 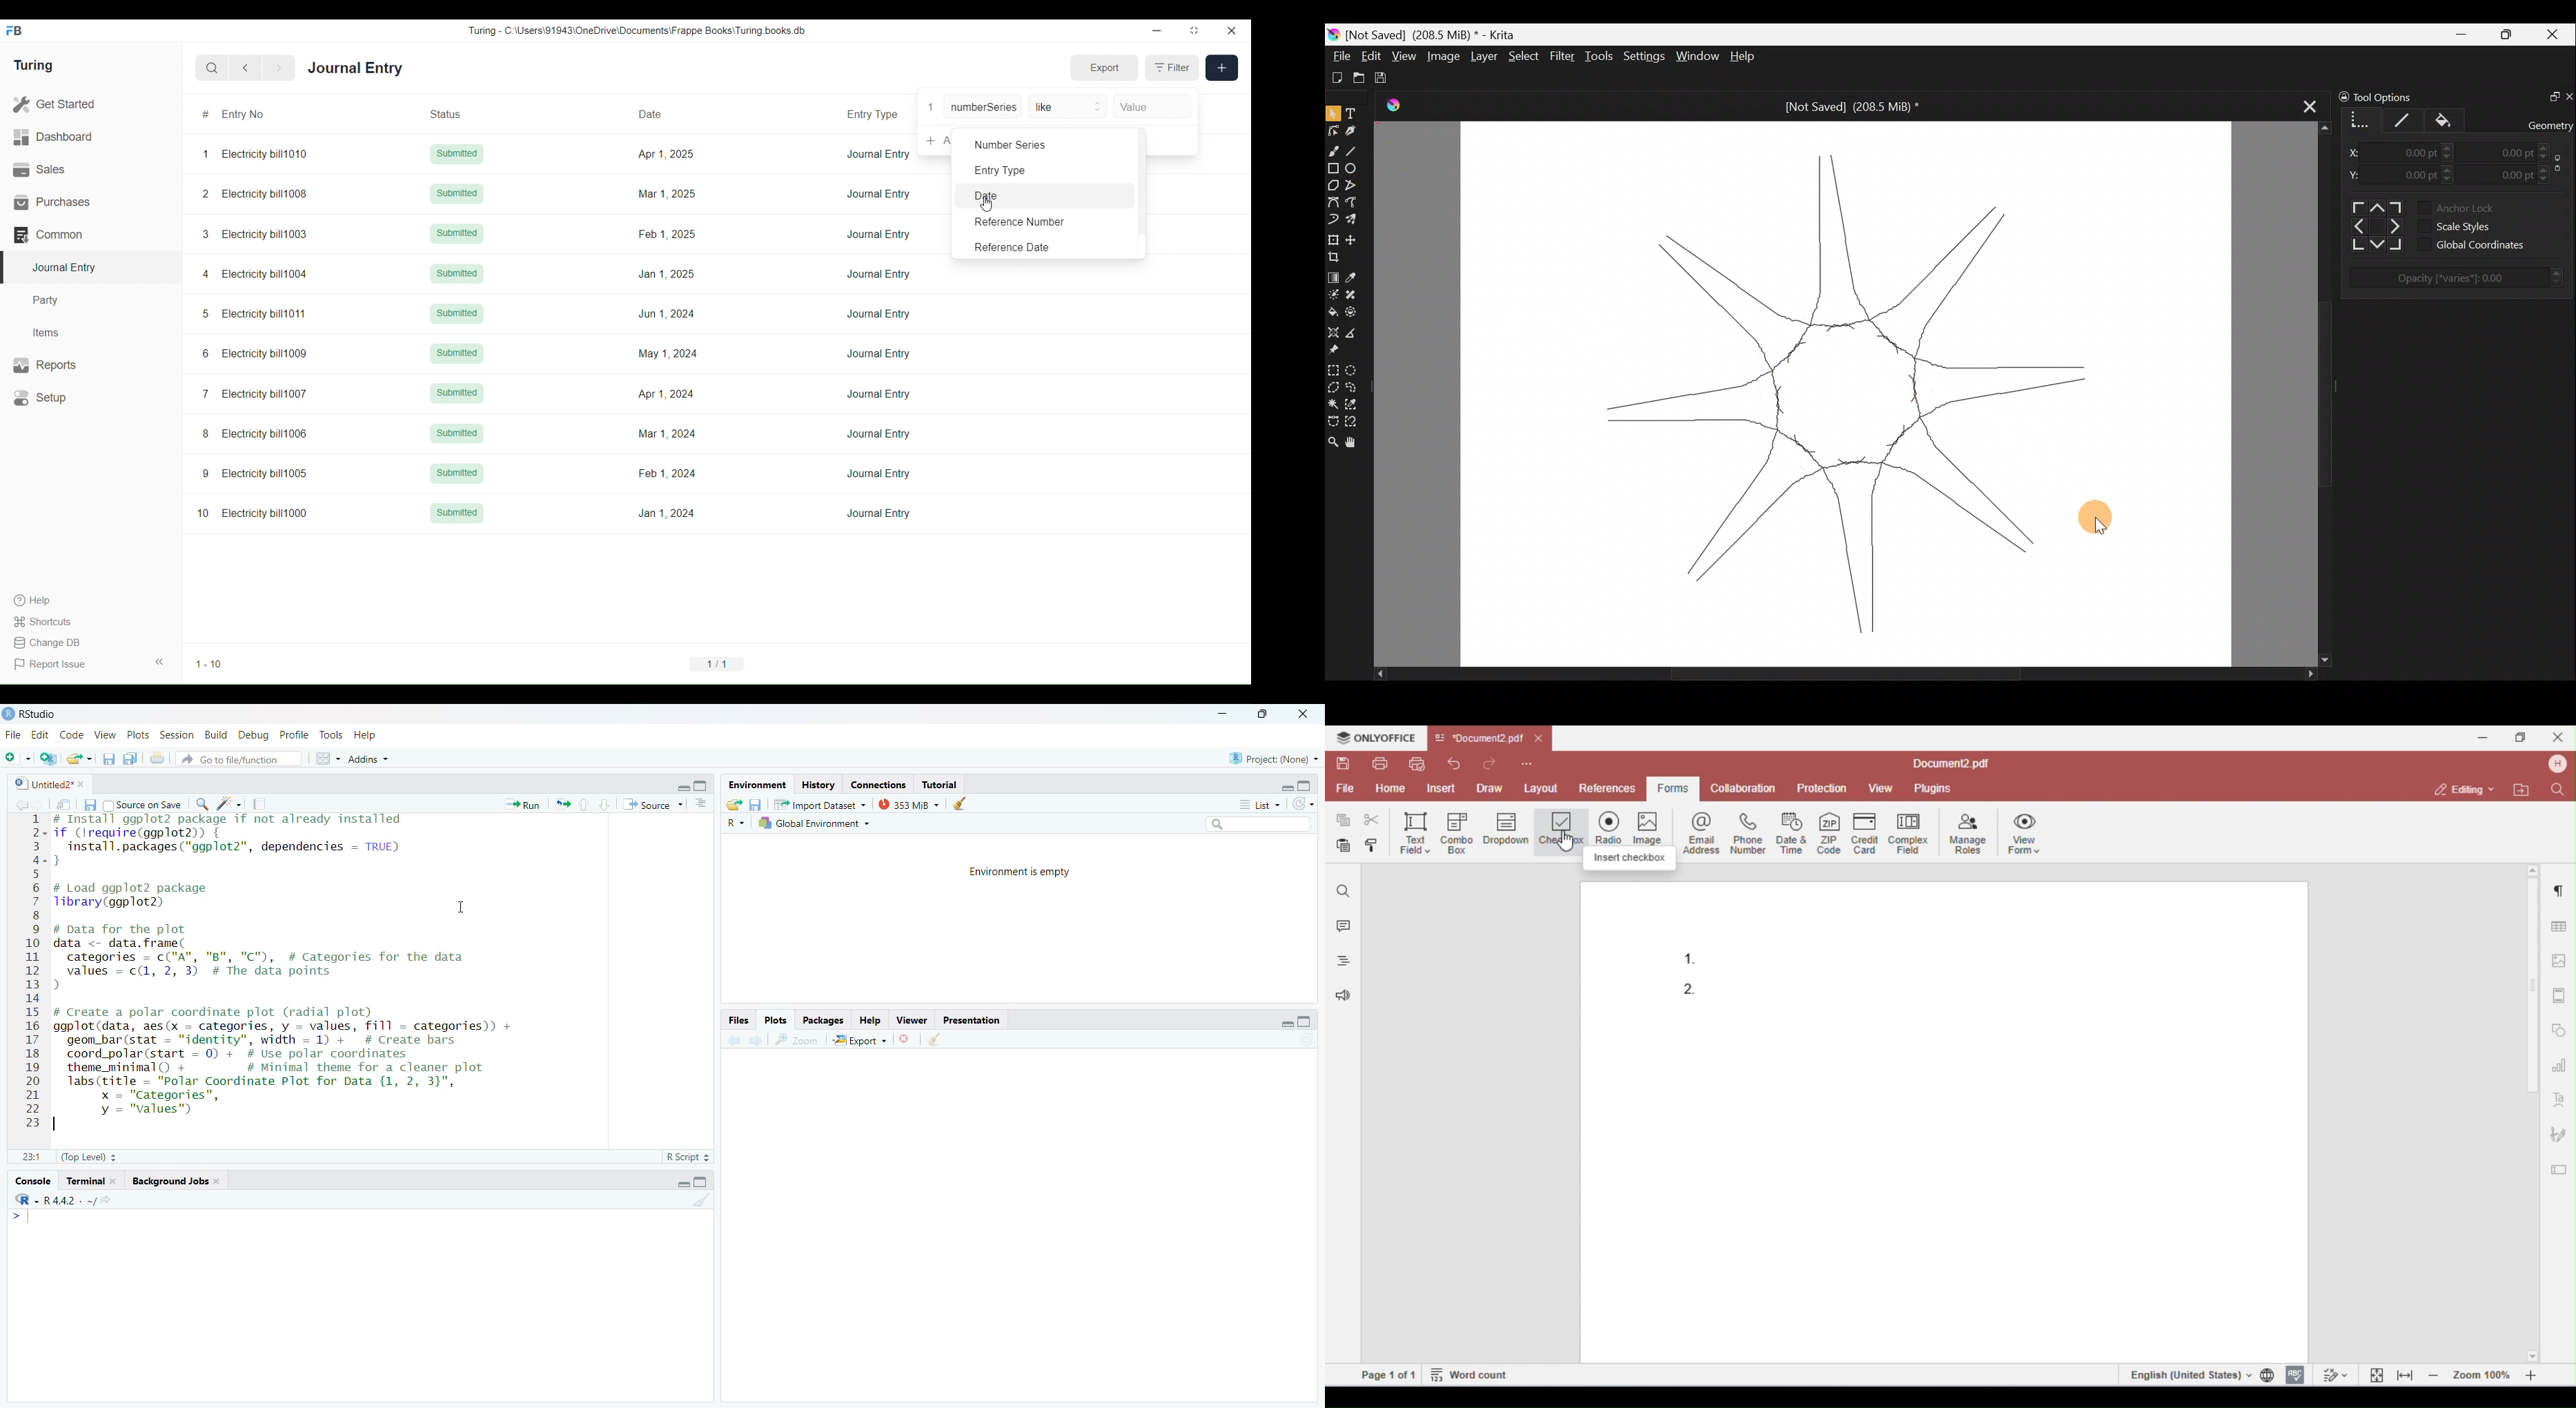 What do you see at coordinates (1153, 107) in the screenshot?
I see `Value` at bounding box center [1153, 107].